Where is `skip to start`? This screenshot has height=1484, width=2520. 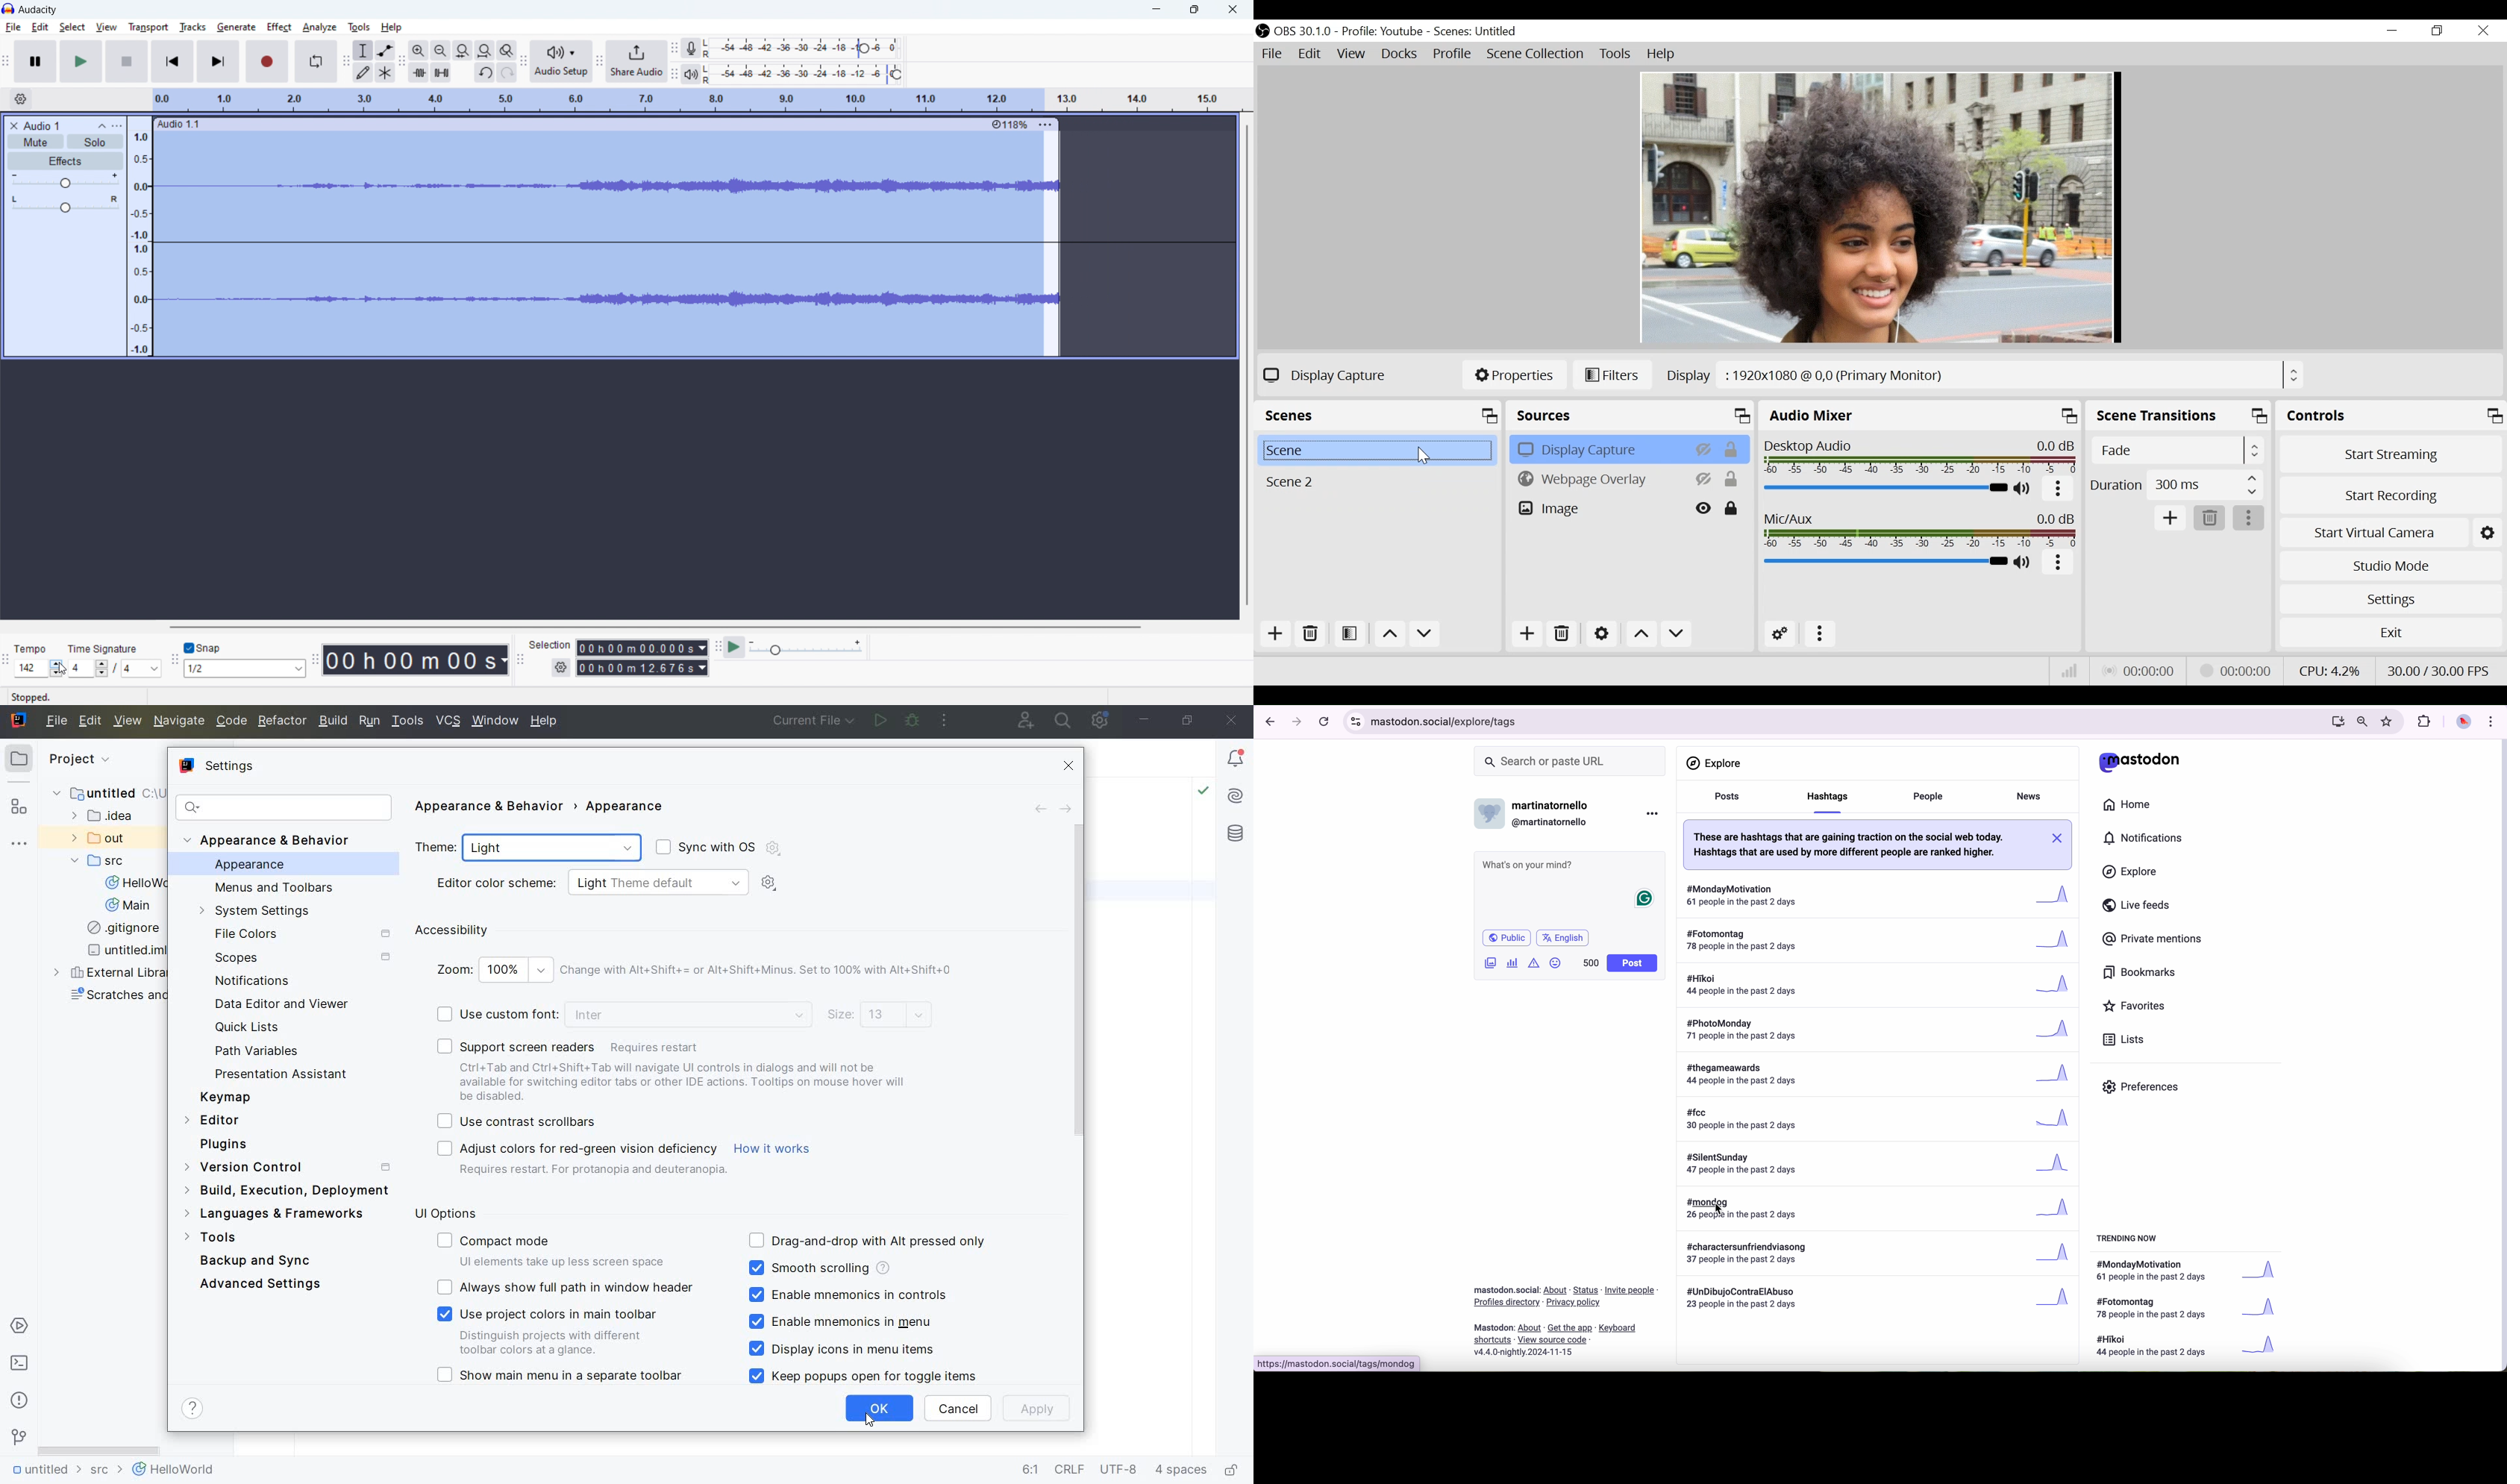 skip to start is located at coordinates (173, 61).